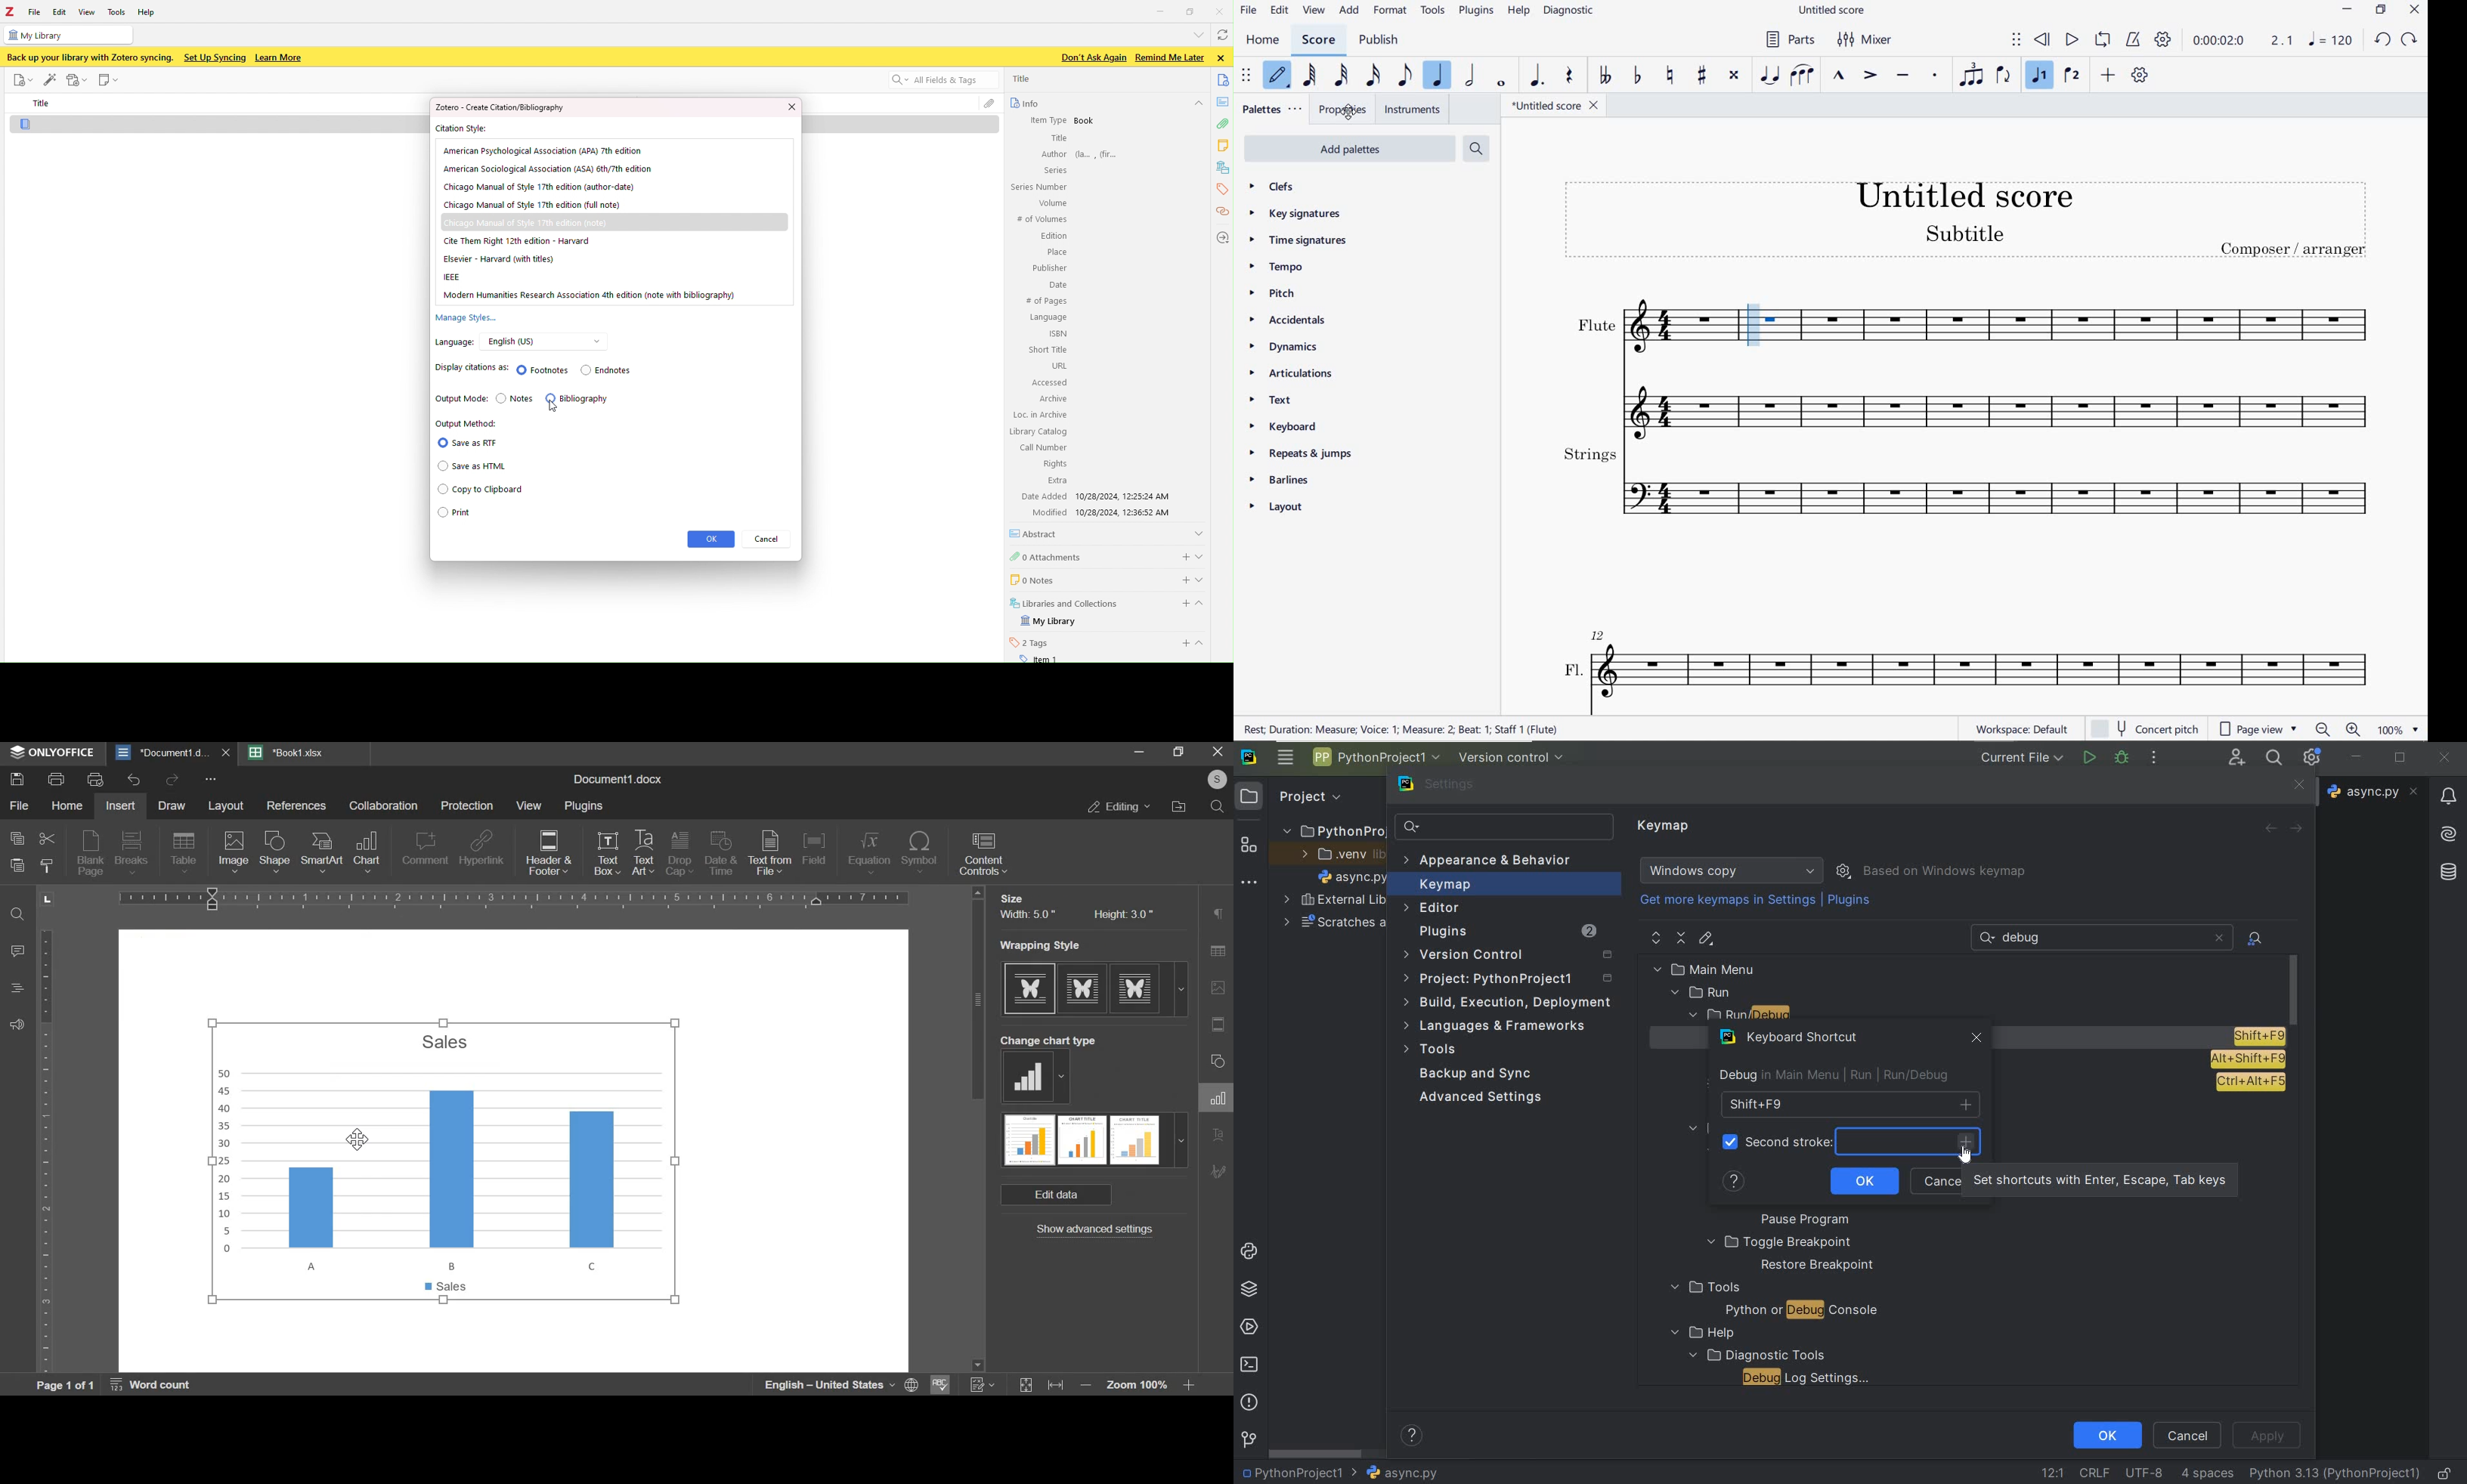  I want to click on zoom factor, so click(2397, 728).